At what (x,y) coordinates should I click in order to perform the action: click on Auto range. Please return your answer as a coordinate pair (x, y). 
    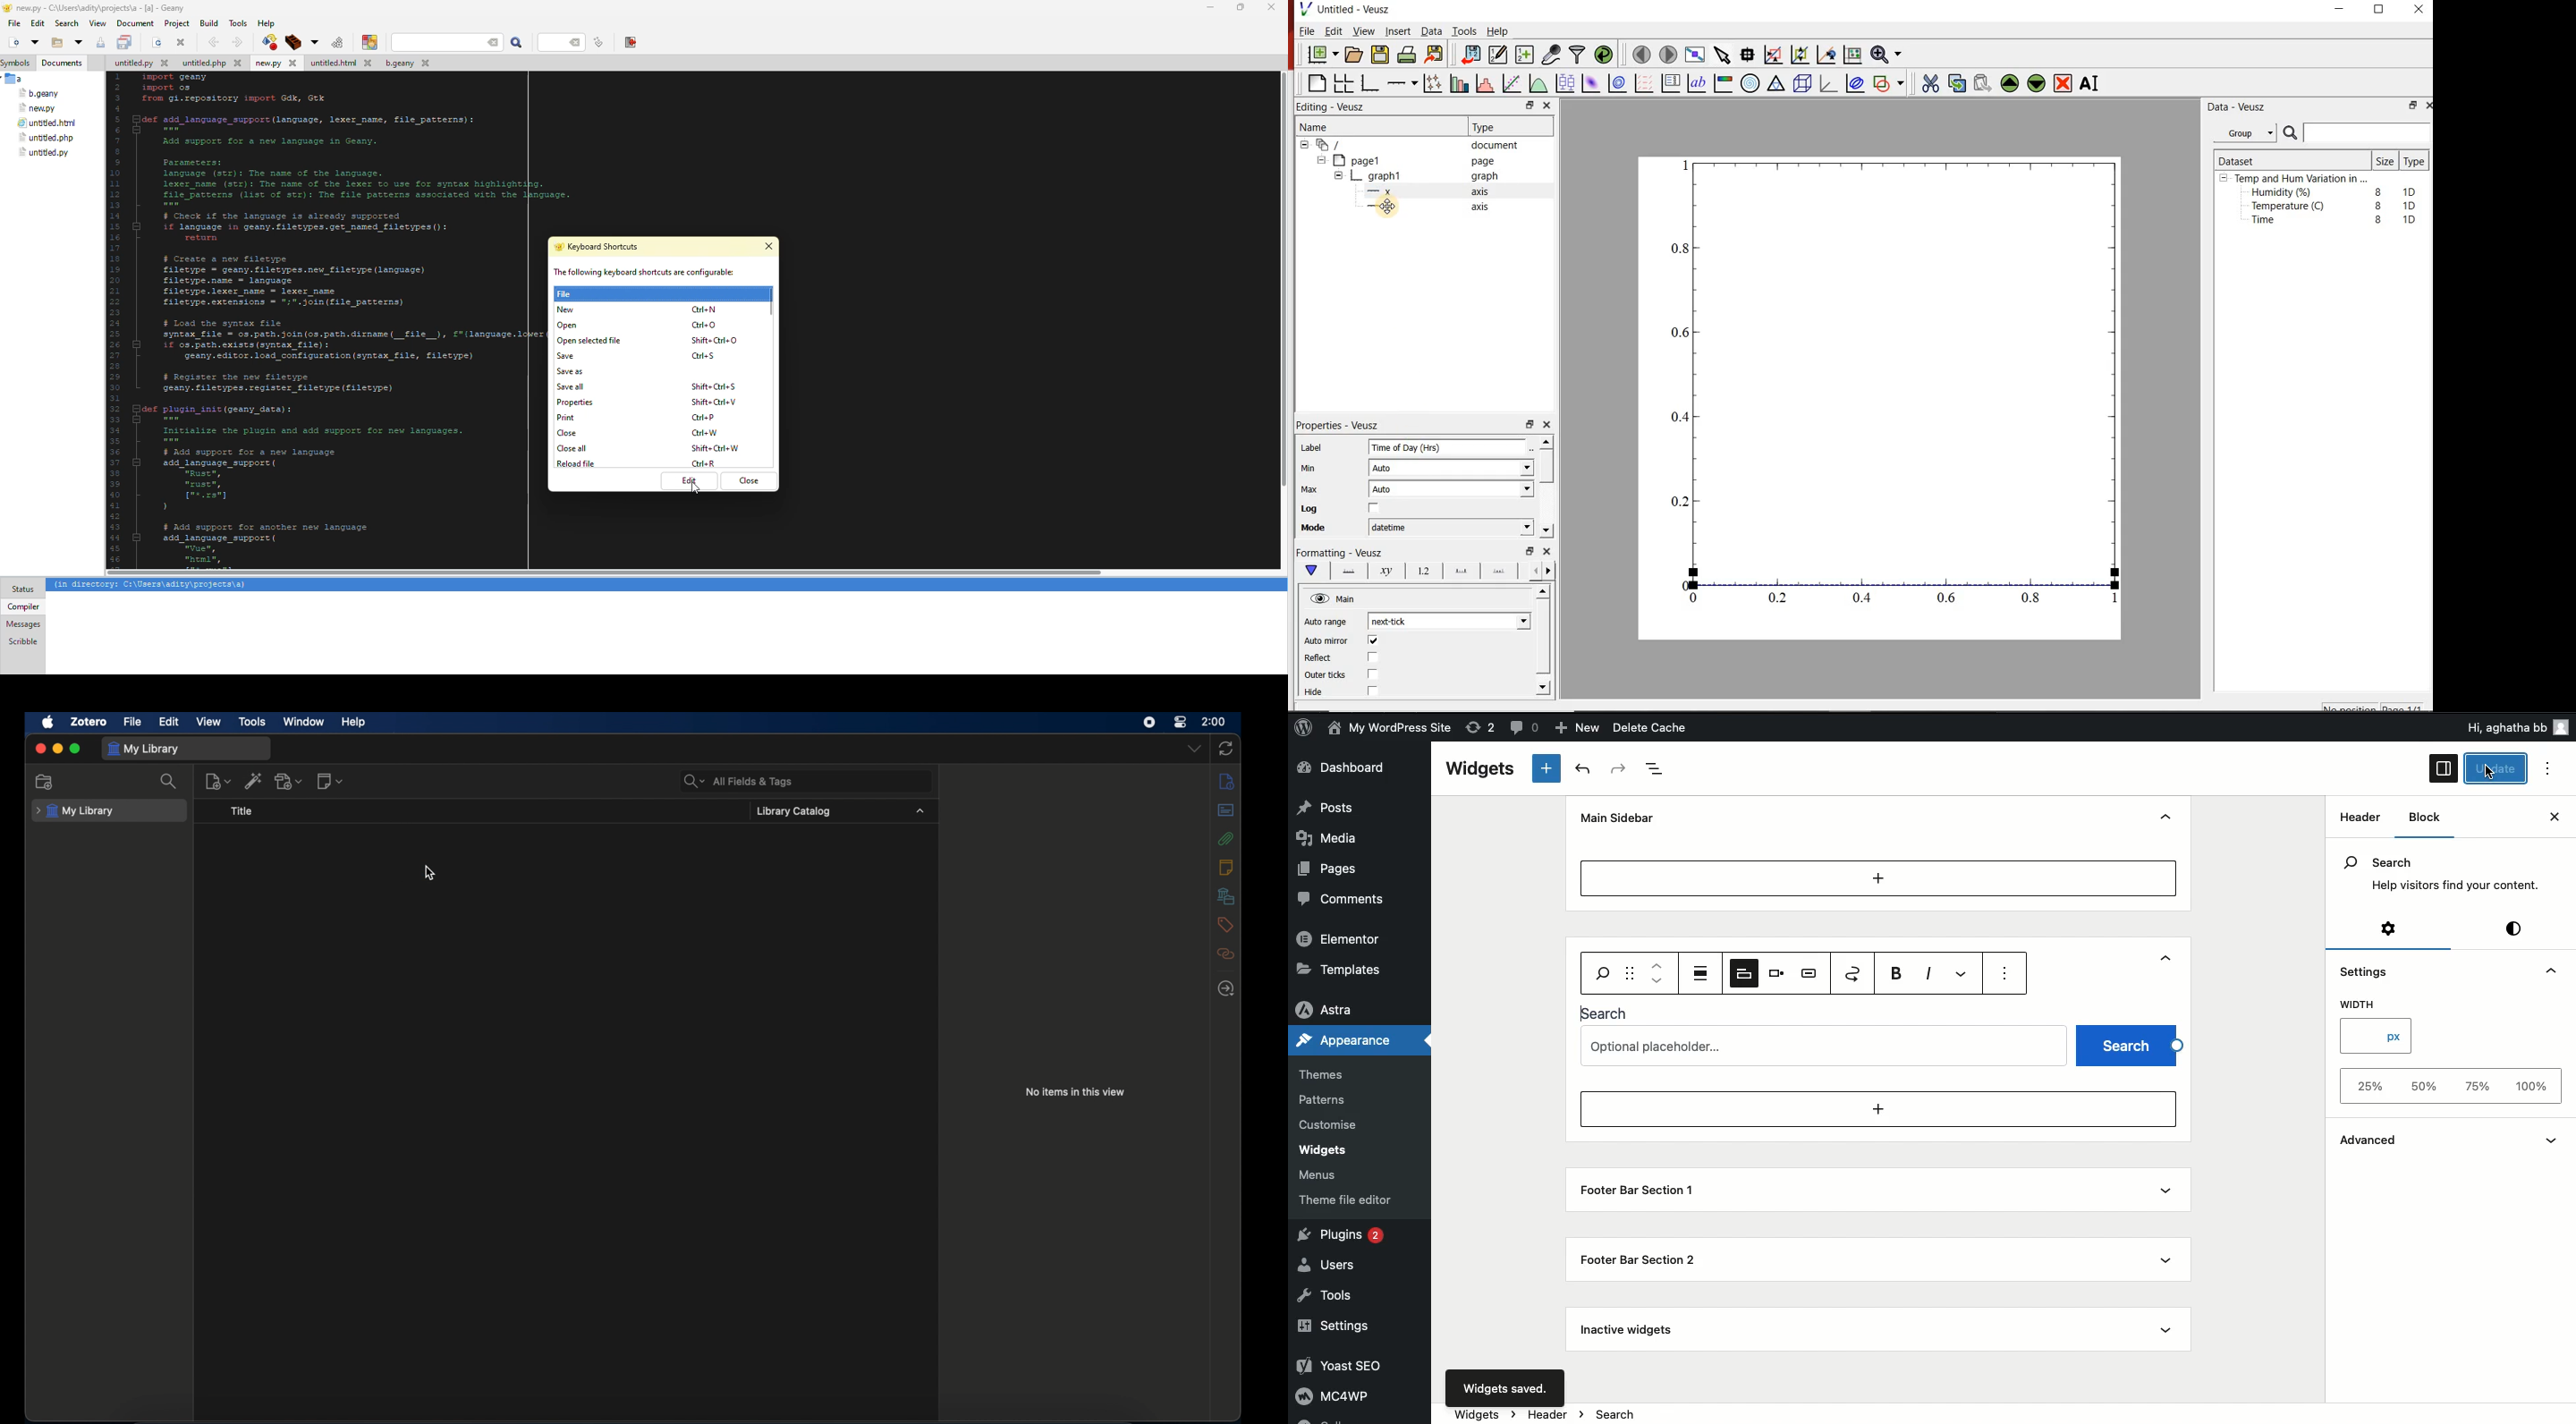
    Looking at the image, I should click on (1328, 623).